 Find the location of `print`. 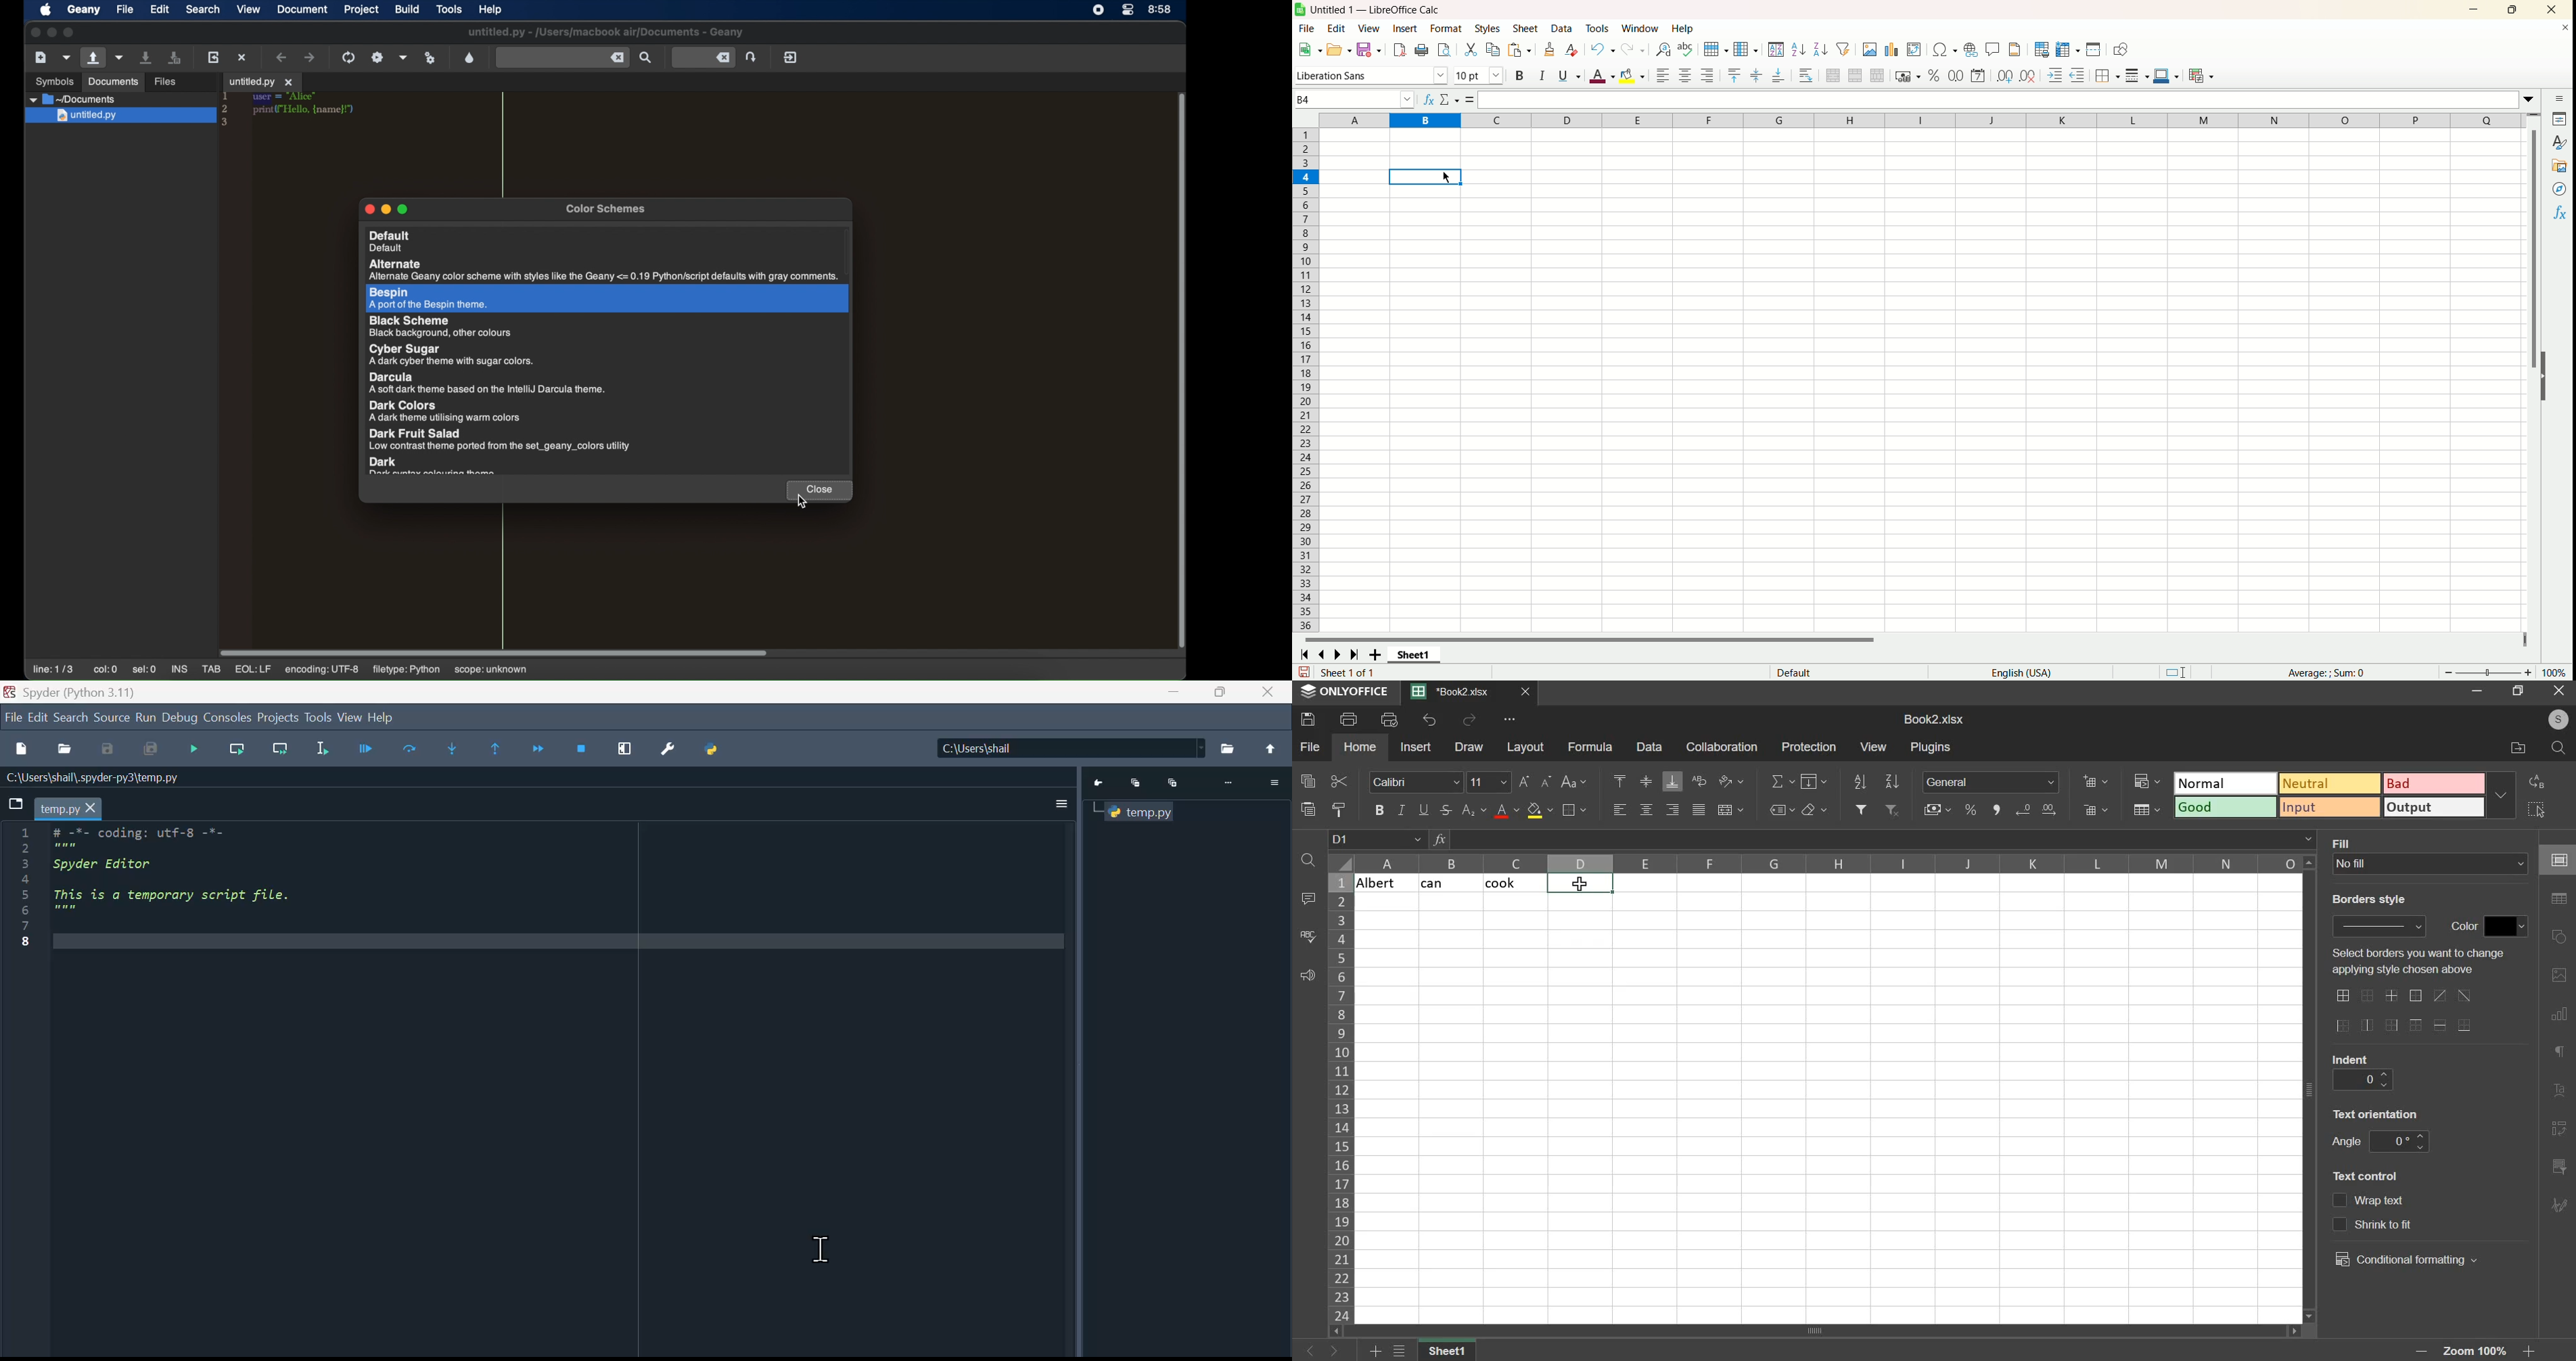

print is located at coordinates (1349, 720).